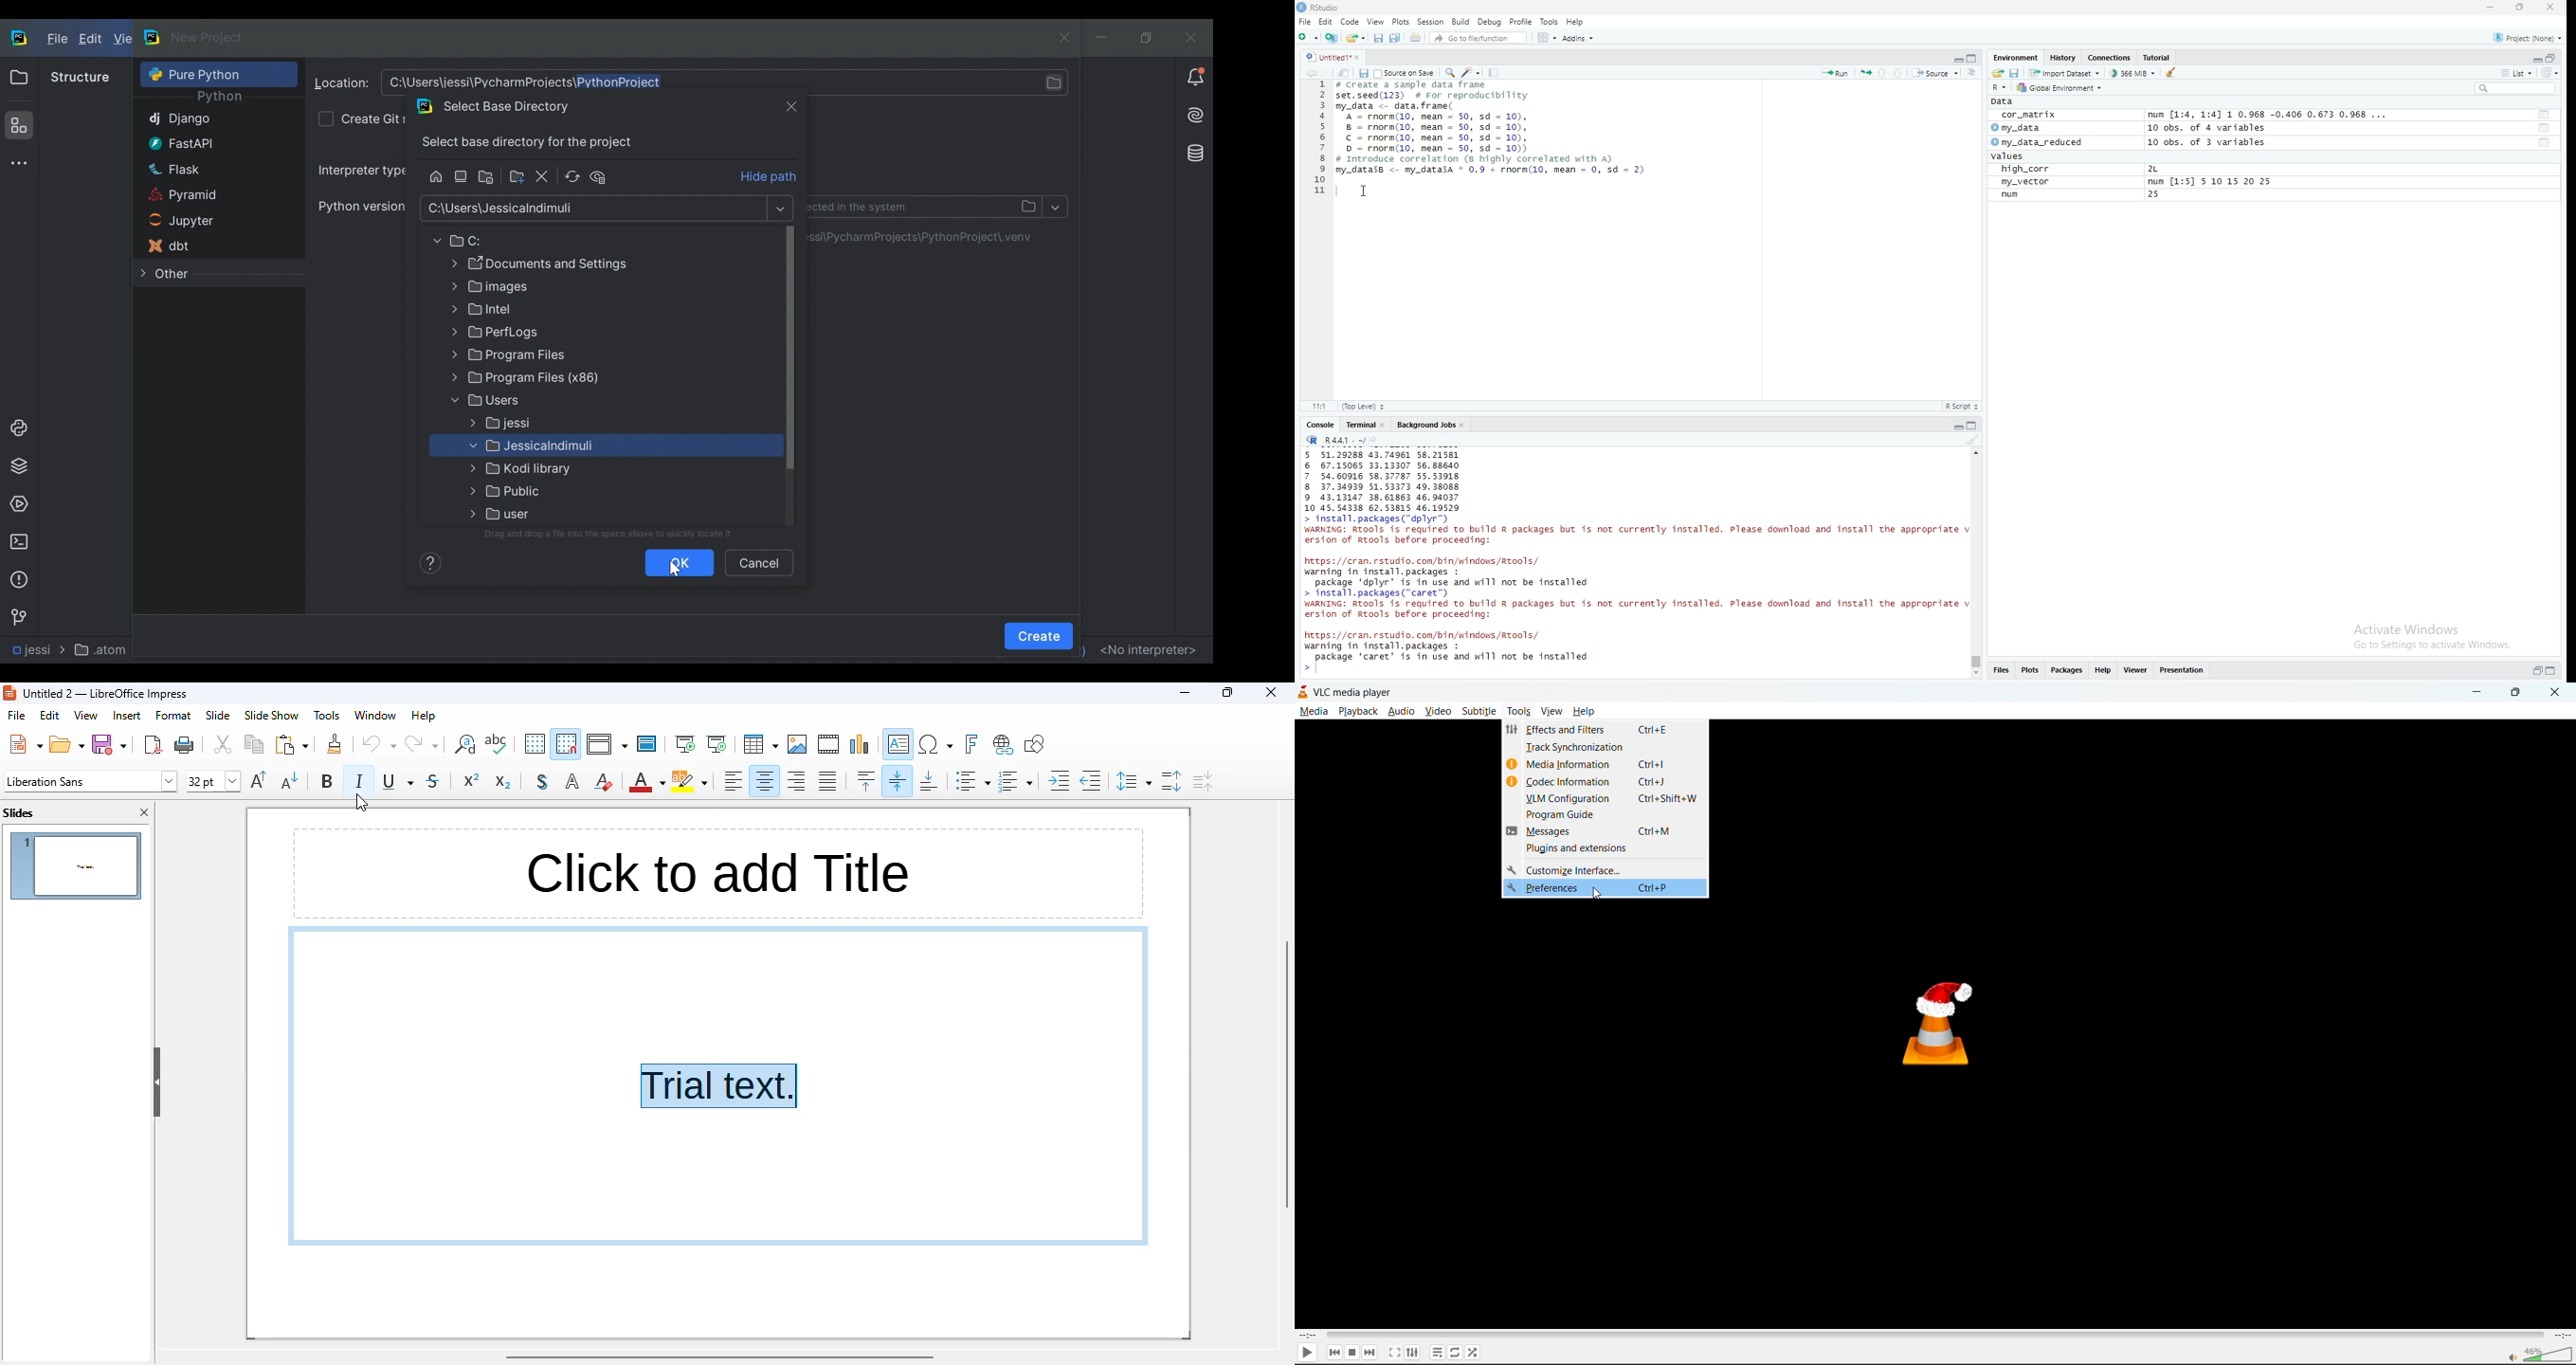 Image resolution: width=2576 pixels, height=1372 pixels. What do you see at coordinates (2549, 73) in the screenshot?
I see `reload` at bounding box center [2549, 73].